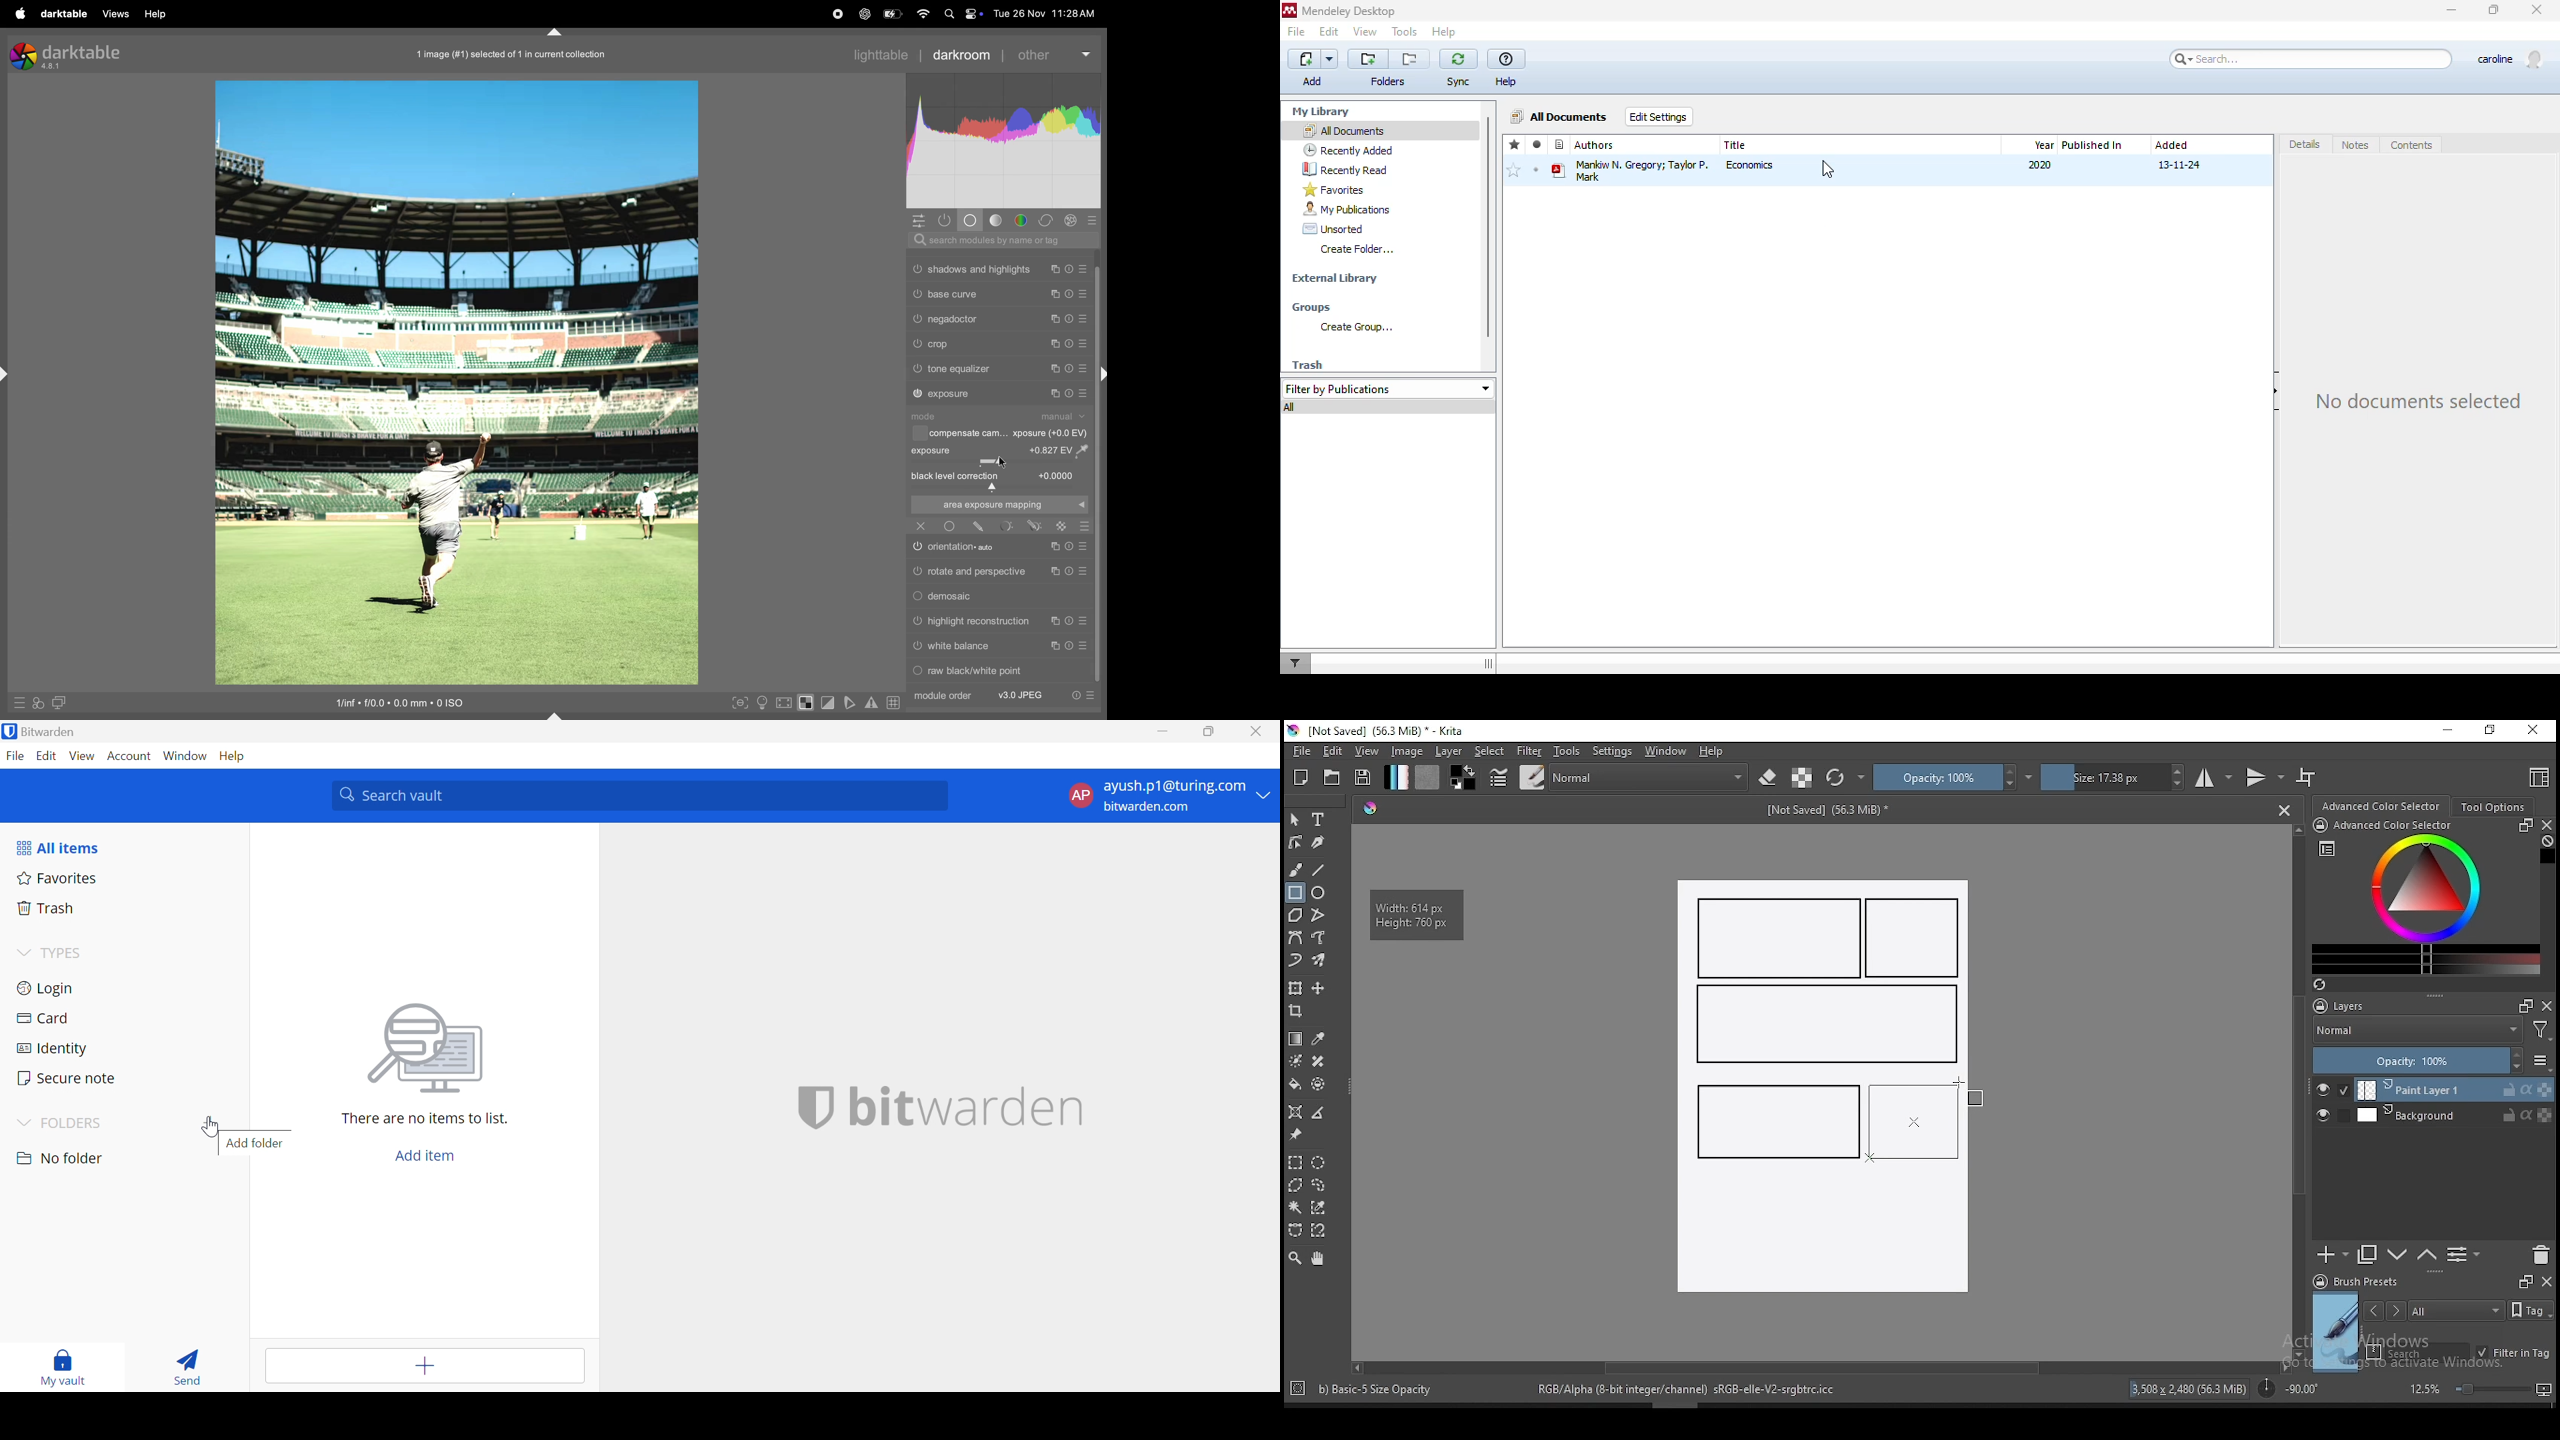 This screenshot has width=2576, height=1456. I want to click on mode, so click(927, 416).